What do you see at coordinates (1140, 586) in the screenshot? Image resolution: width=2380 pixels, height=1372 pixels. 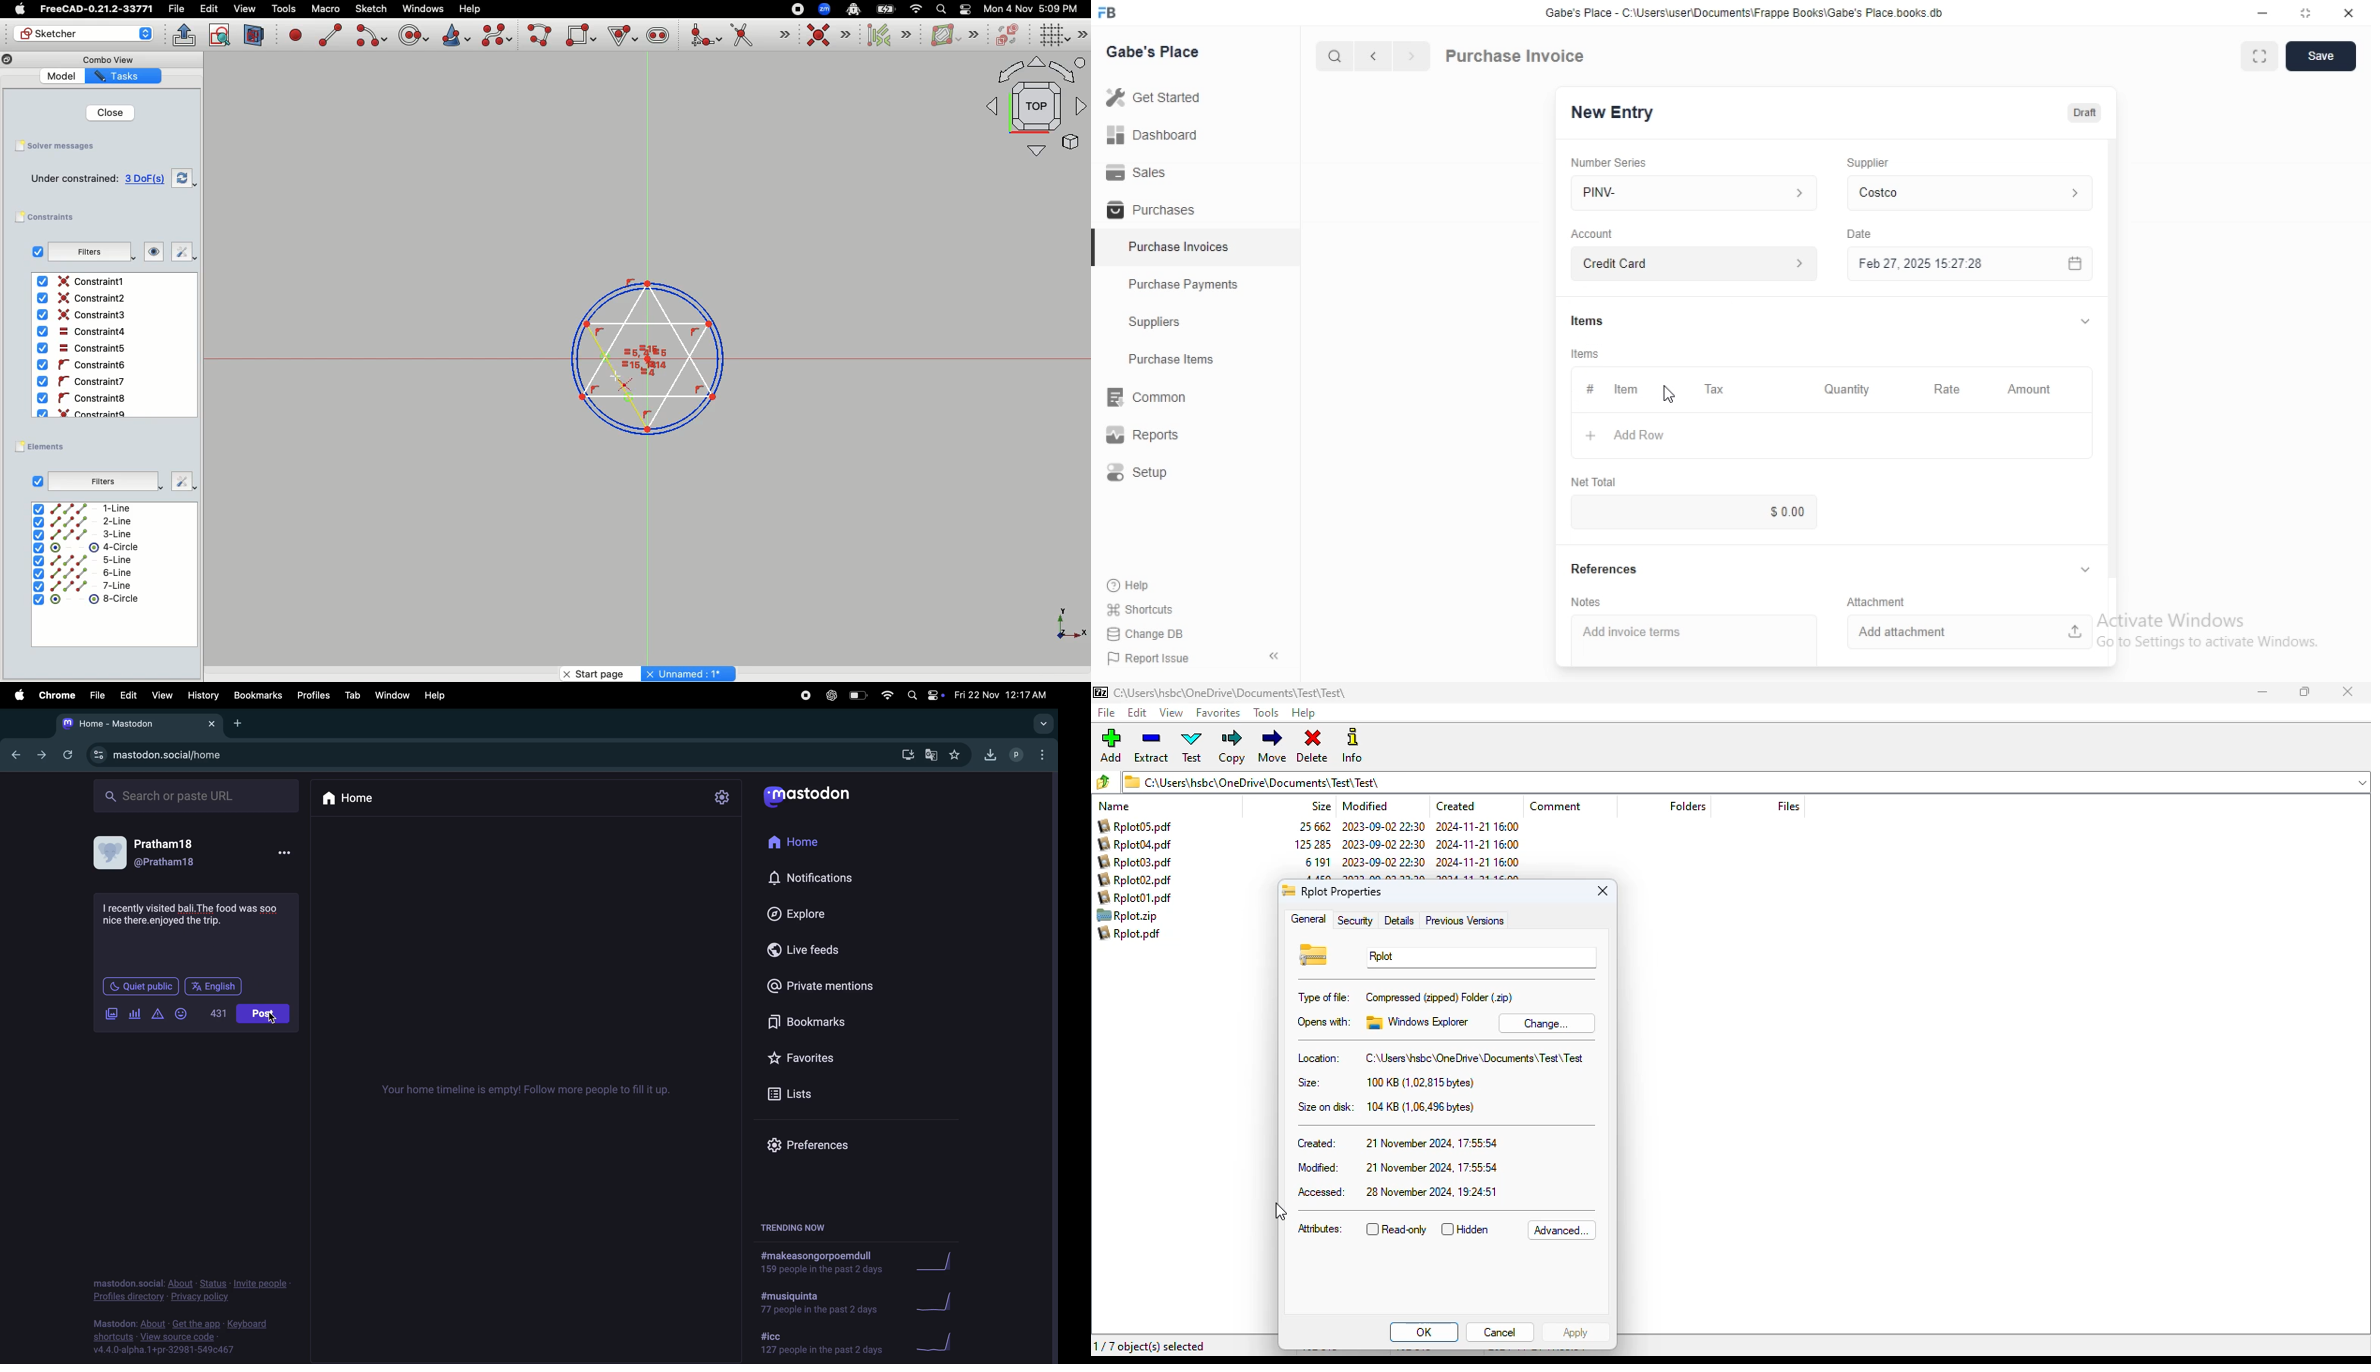 I see `Help` at bounding box center [1140, 586].